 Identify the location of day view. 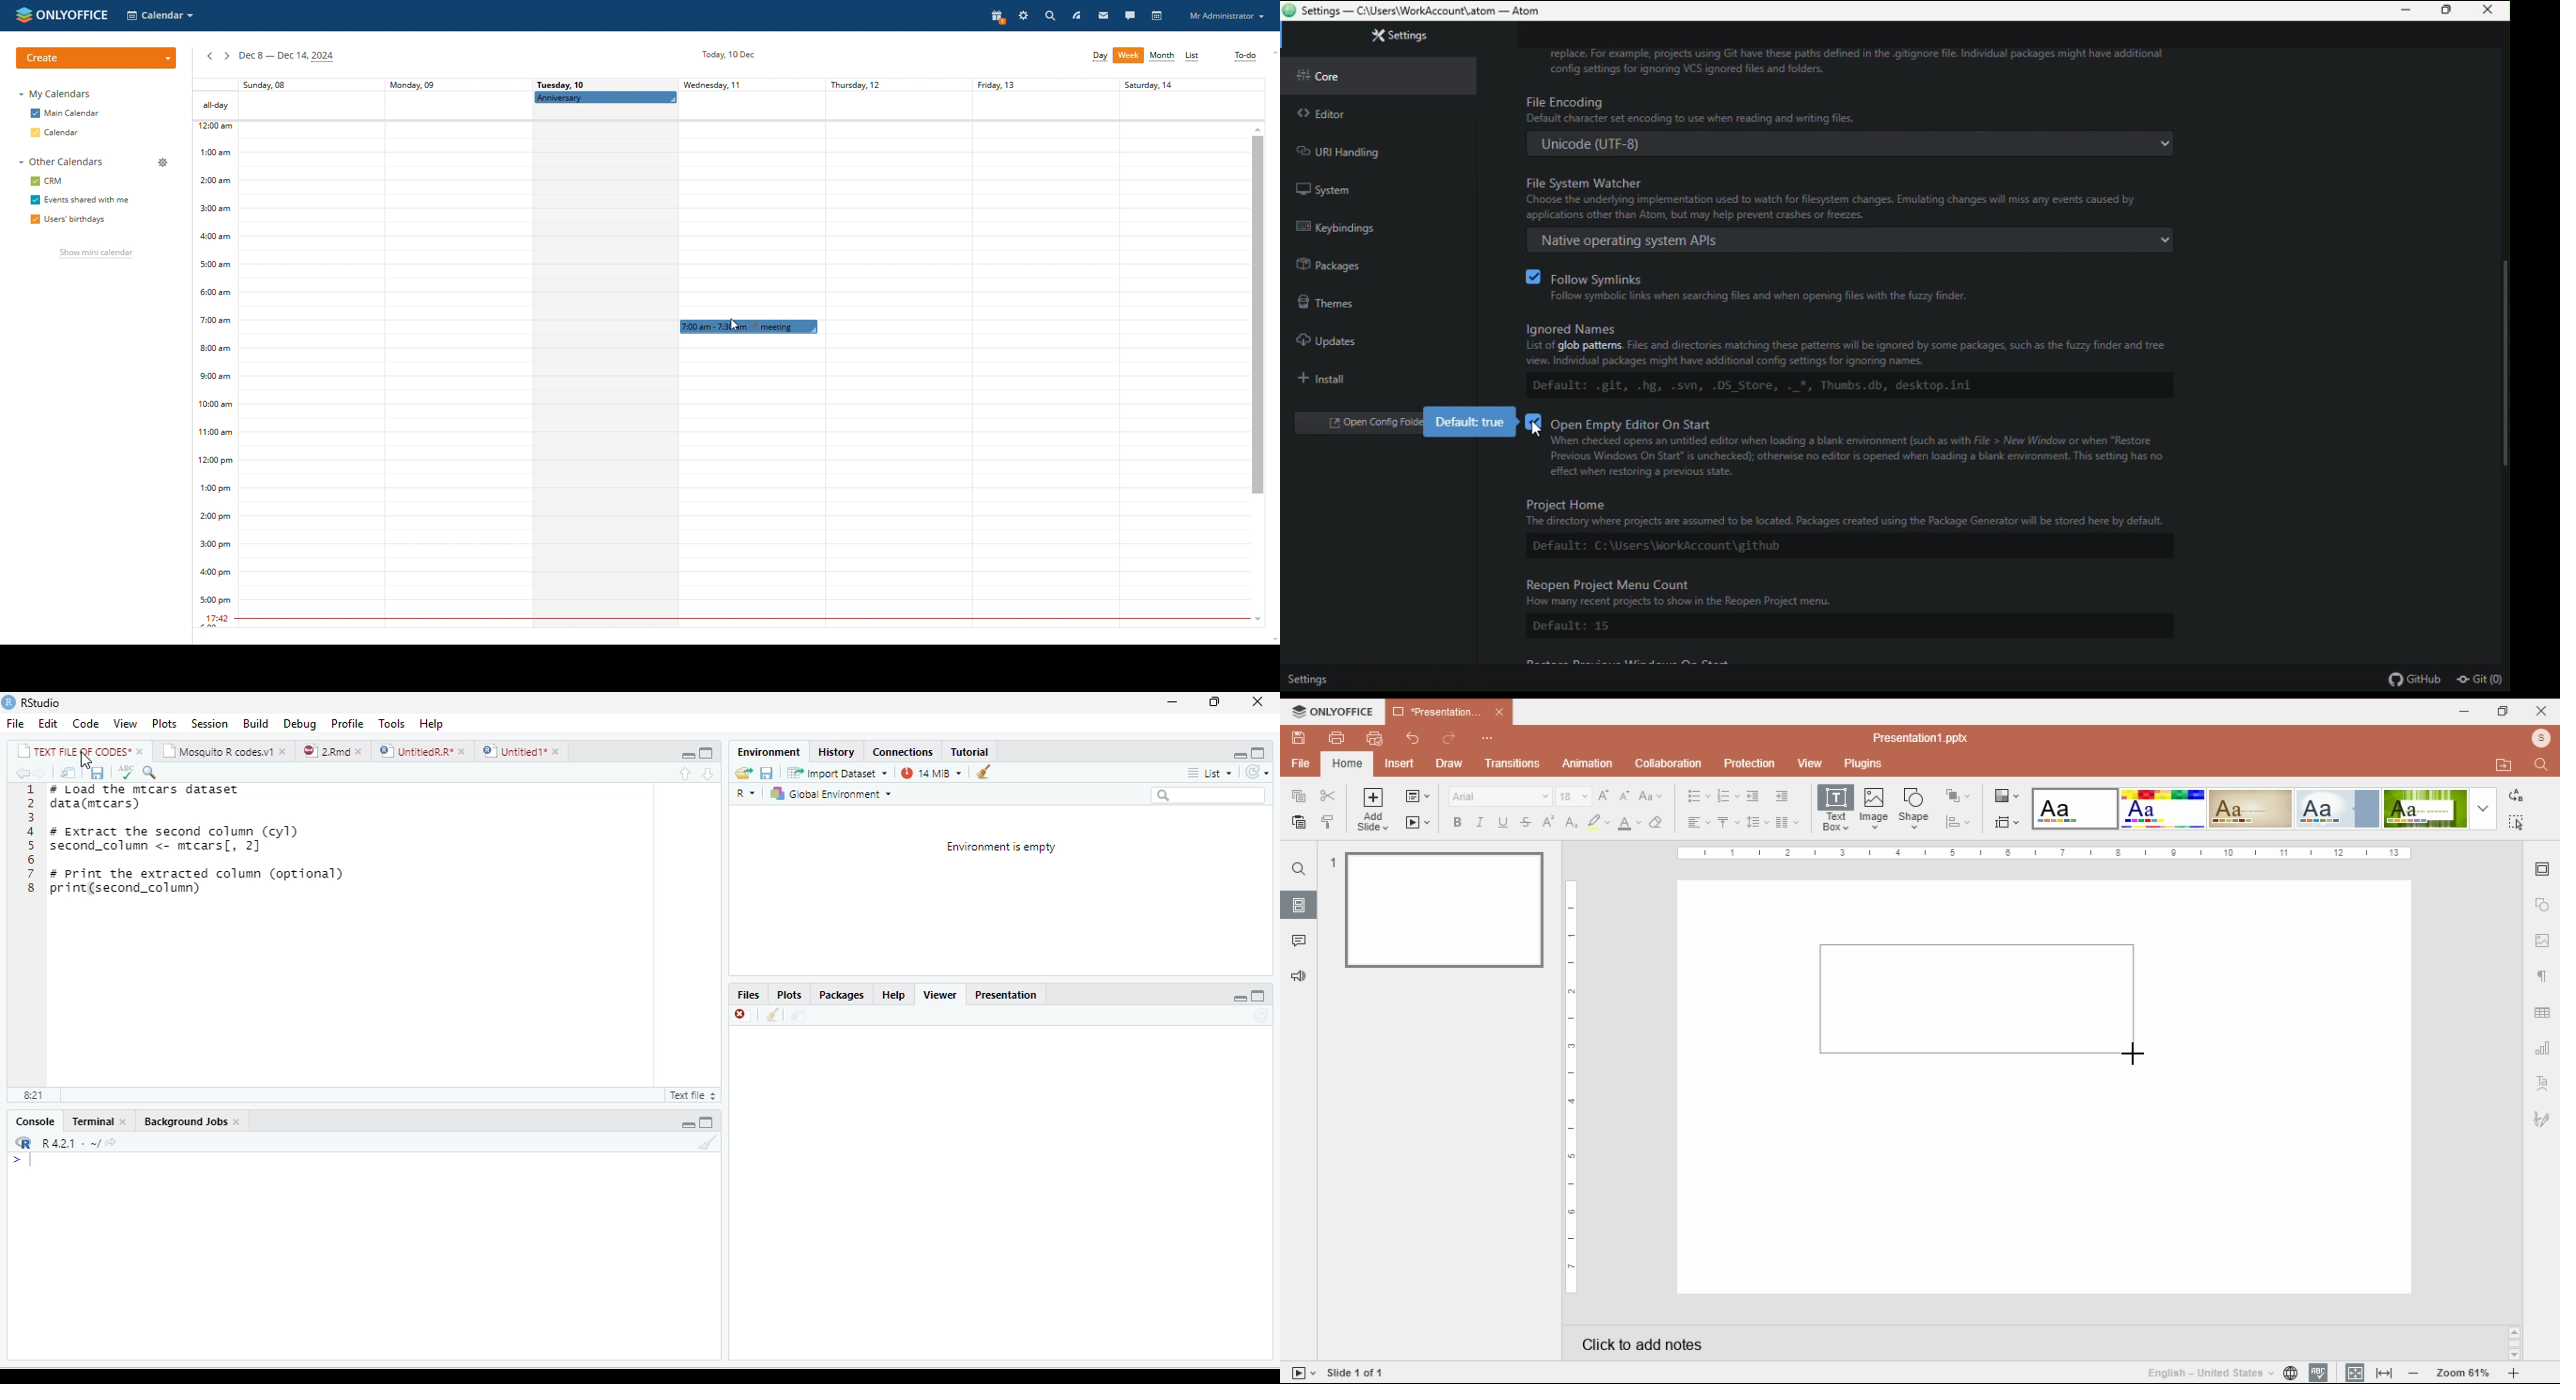
(1100, 57).